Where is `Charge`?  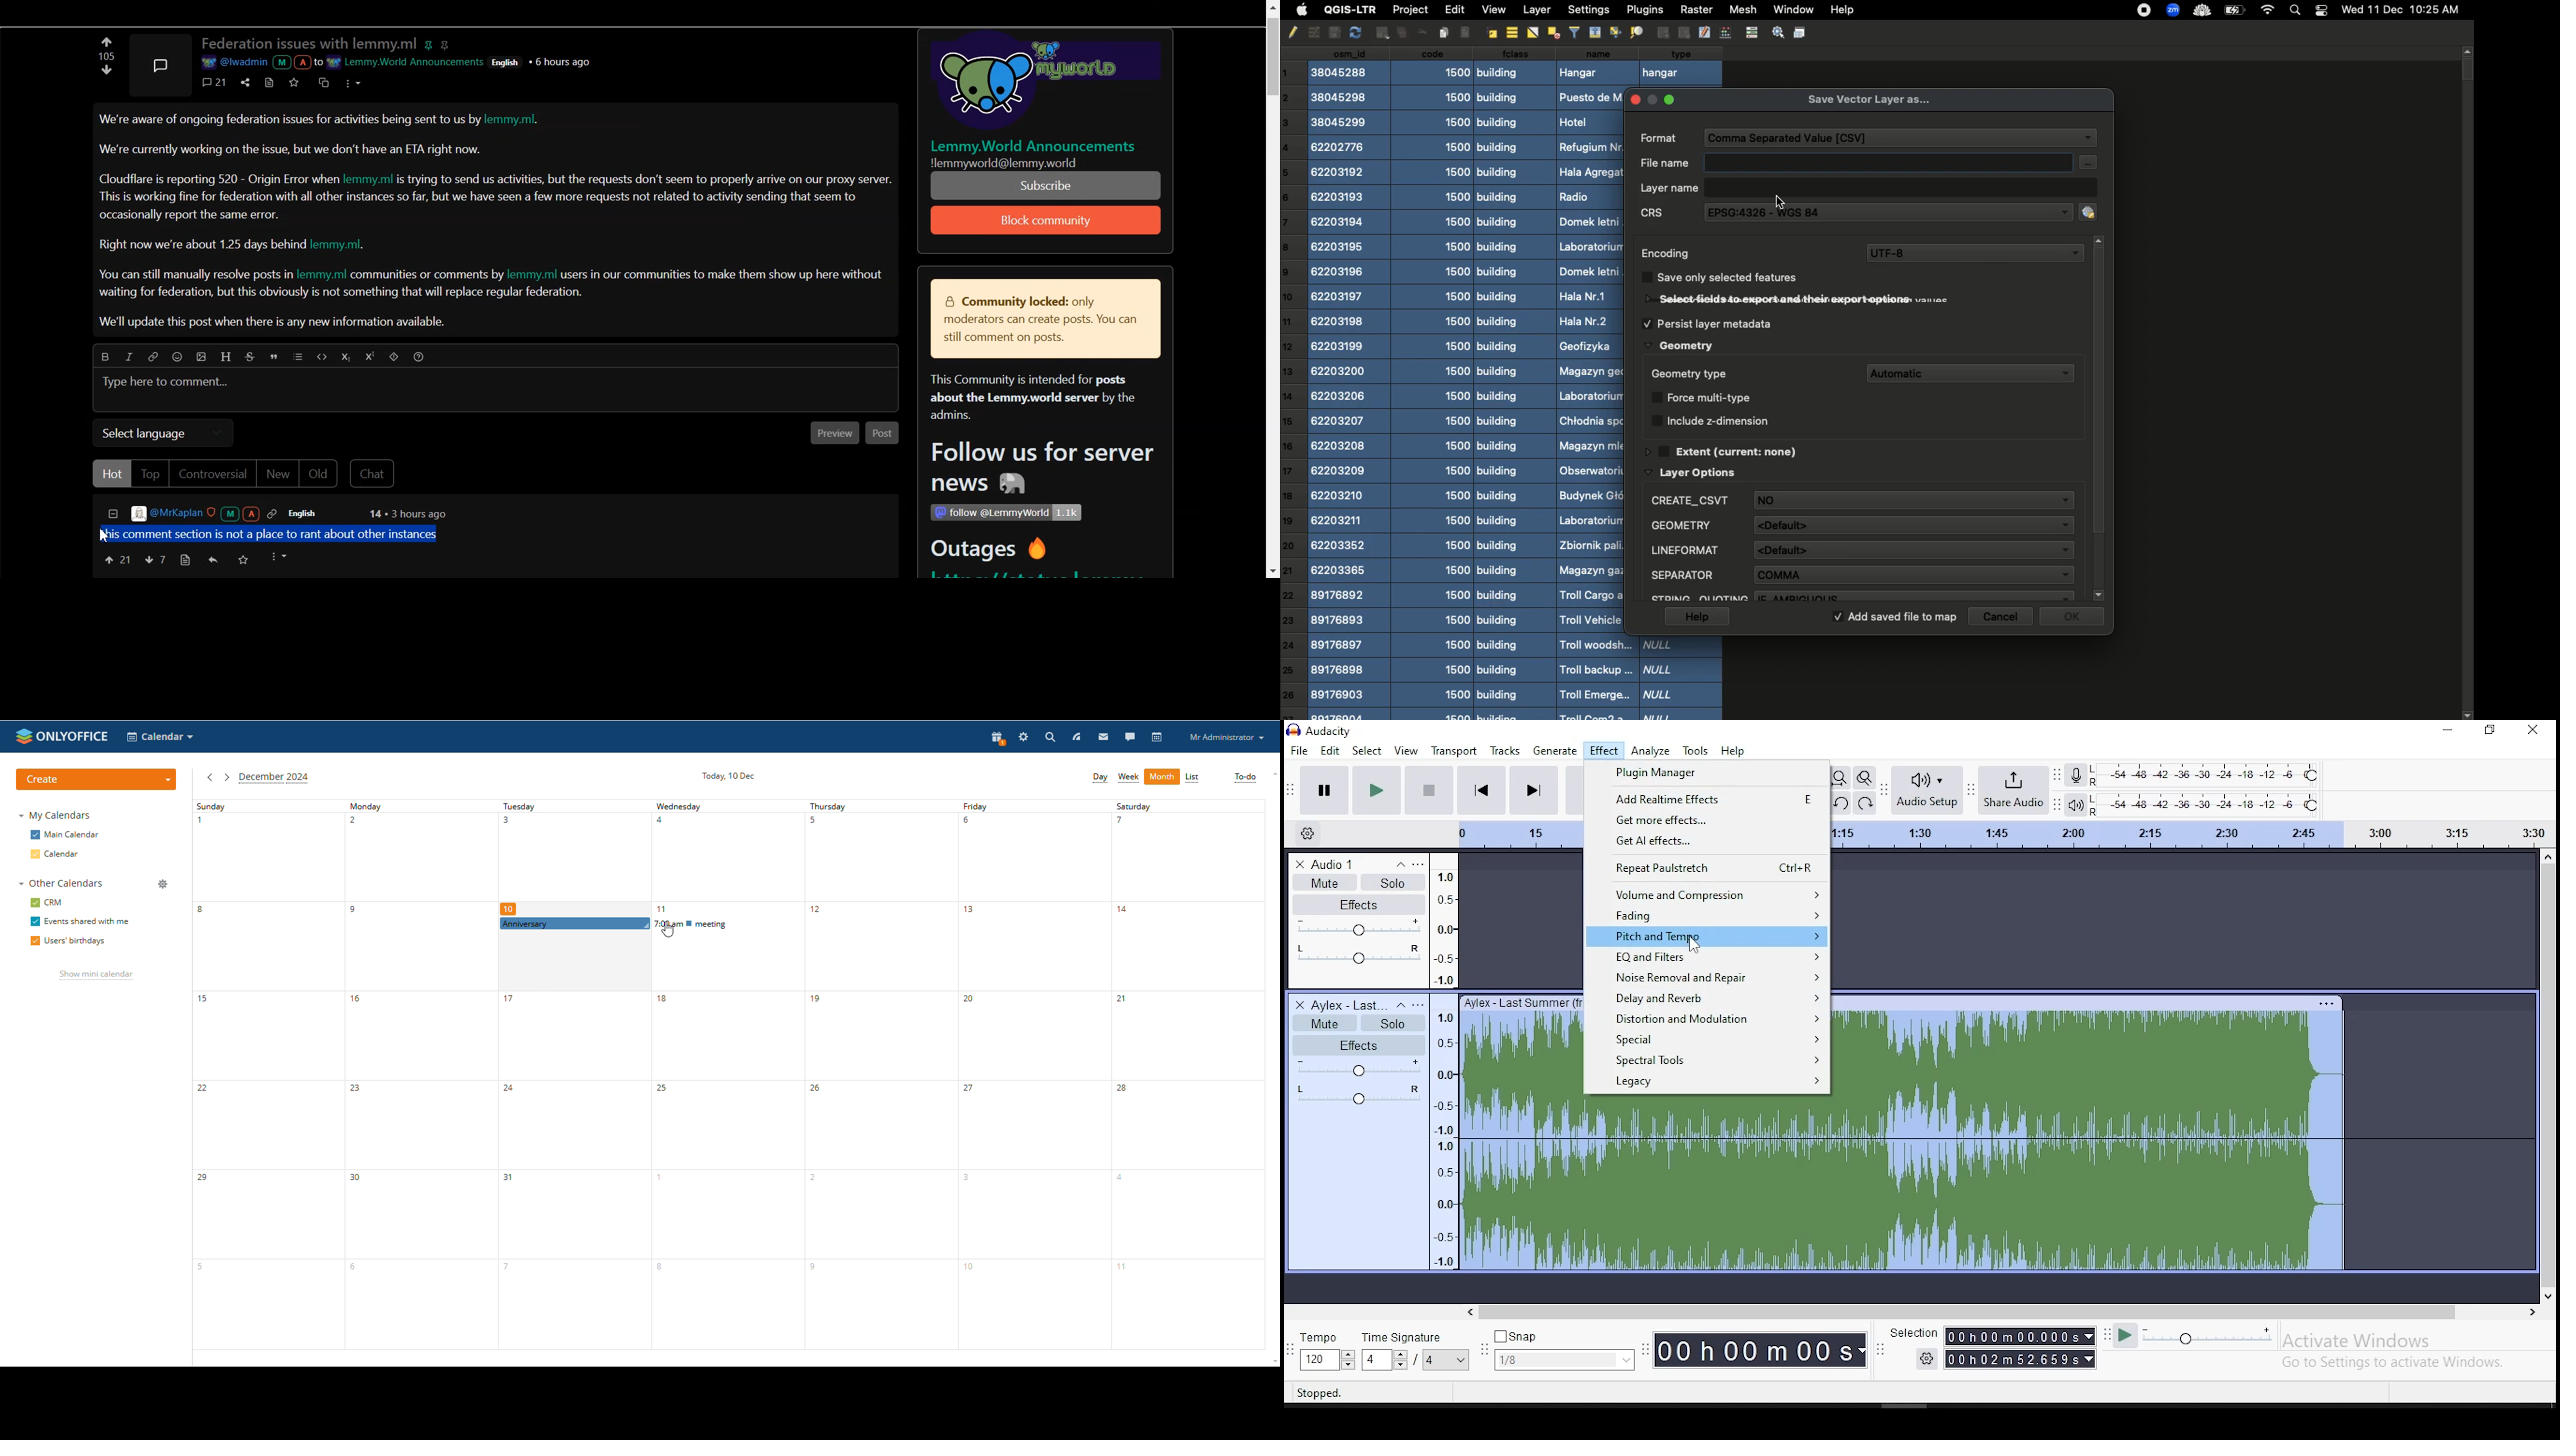 Charge is located at coordinates (2234, 11).